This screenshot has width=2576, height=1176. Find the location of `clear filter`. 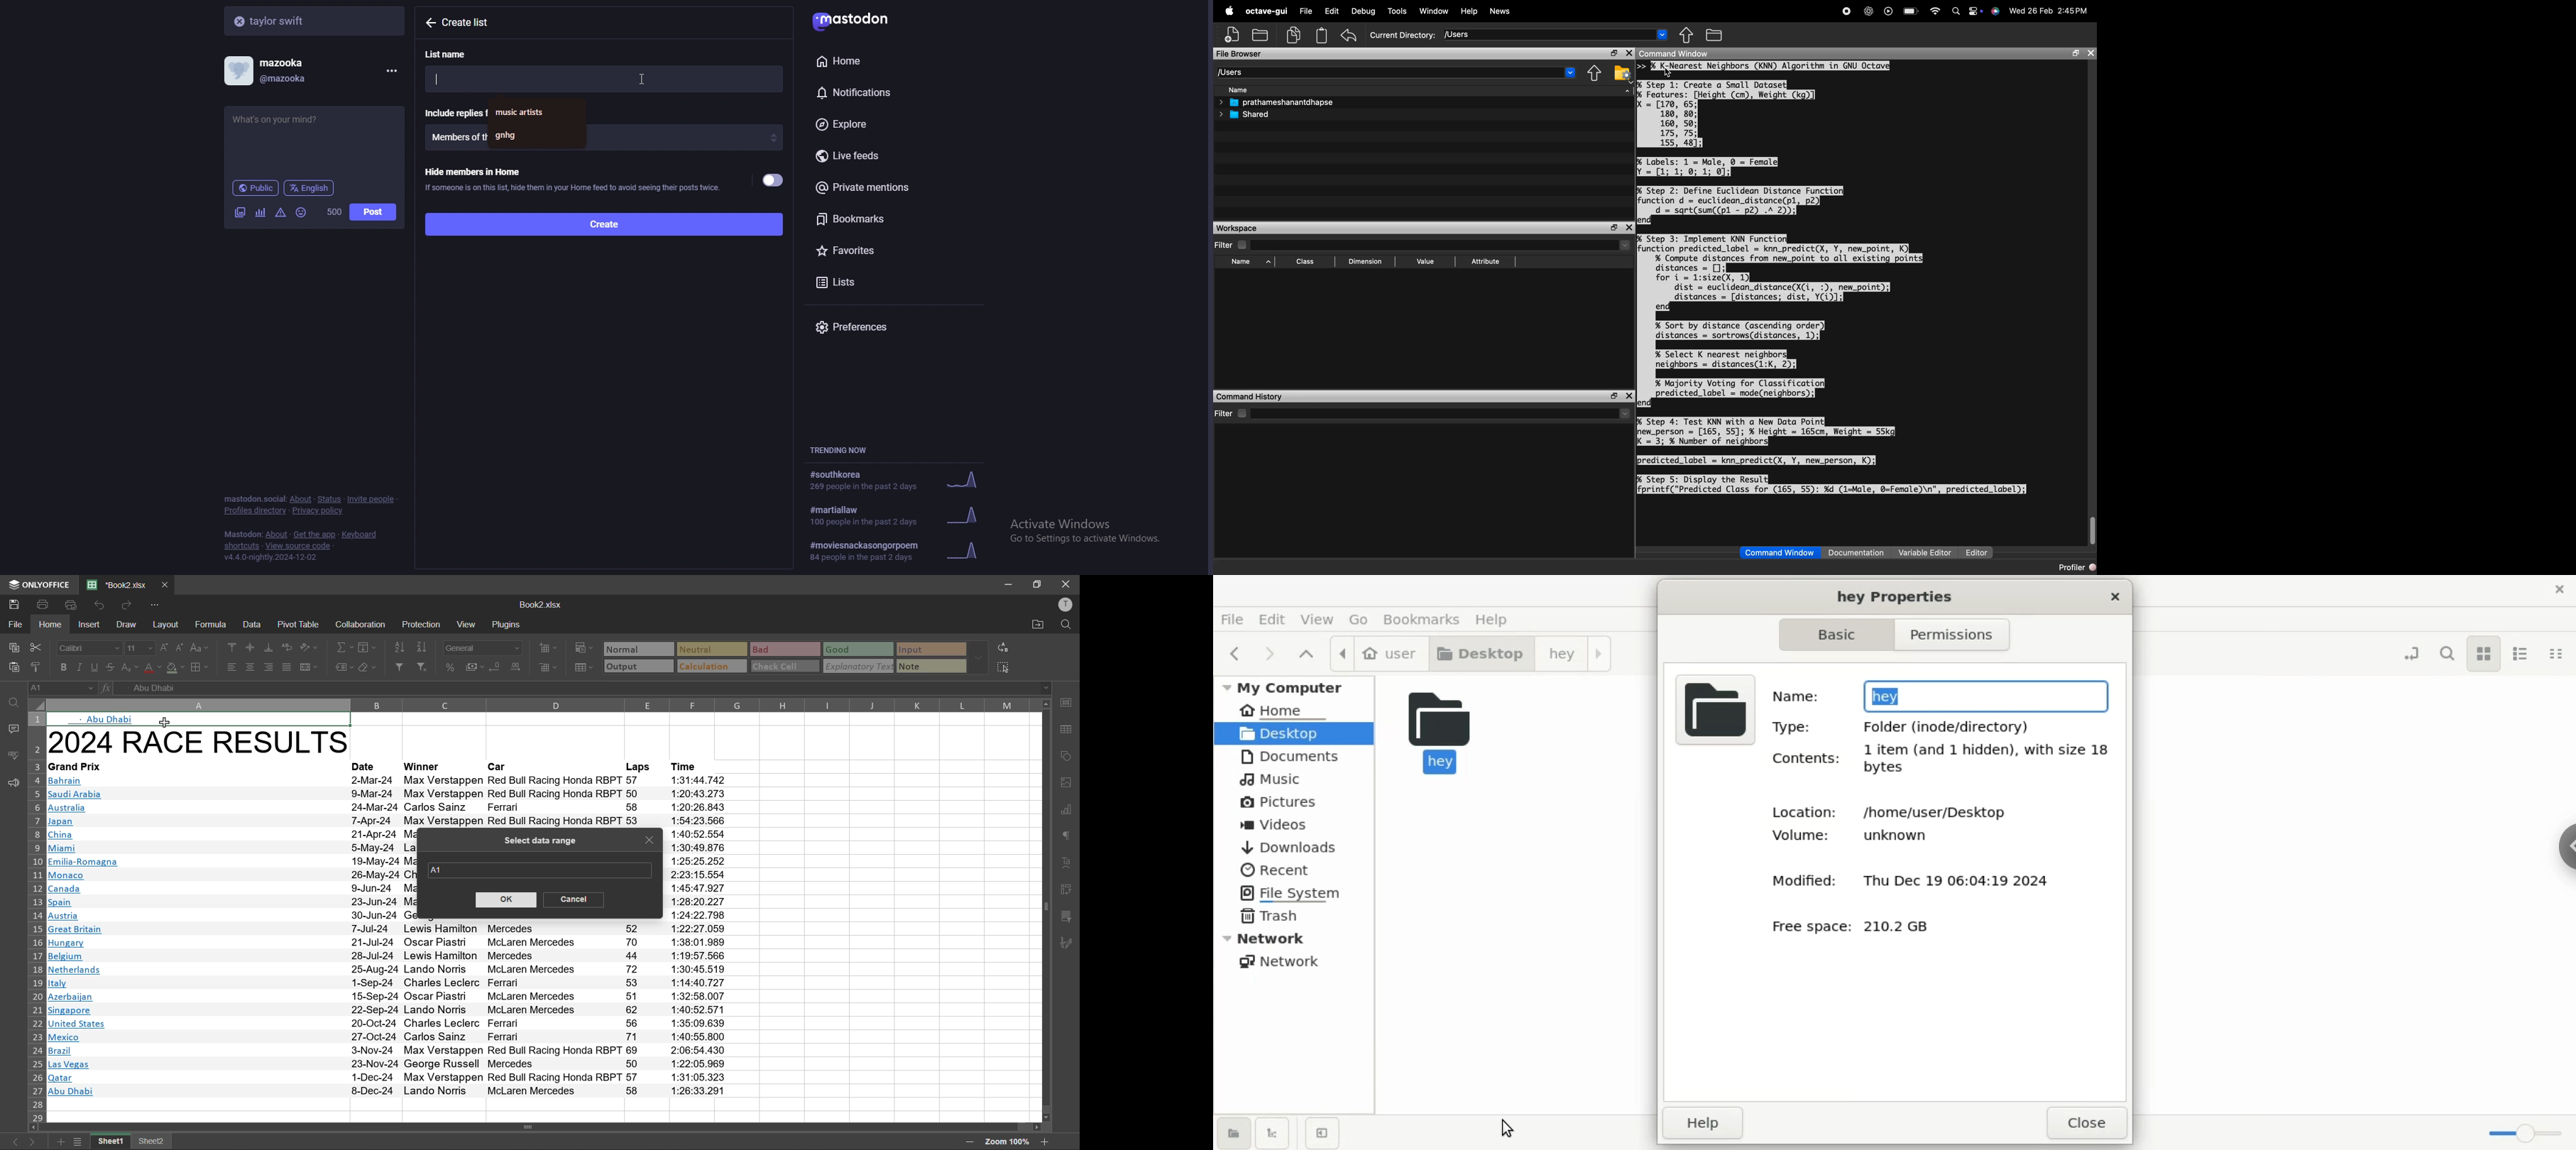

clear filter is located at coordinates (422, 666).